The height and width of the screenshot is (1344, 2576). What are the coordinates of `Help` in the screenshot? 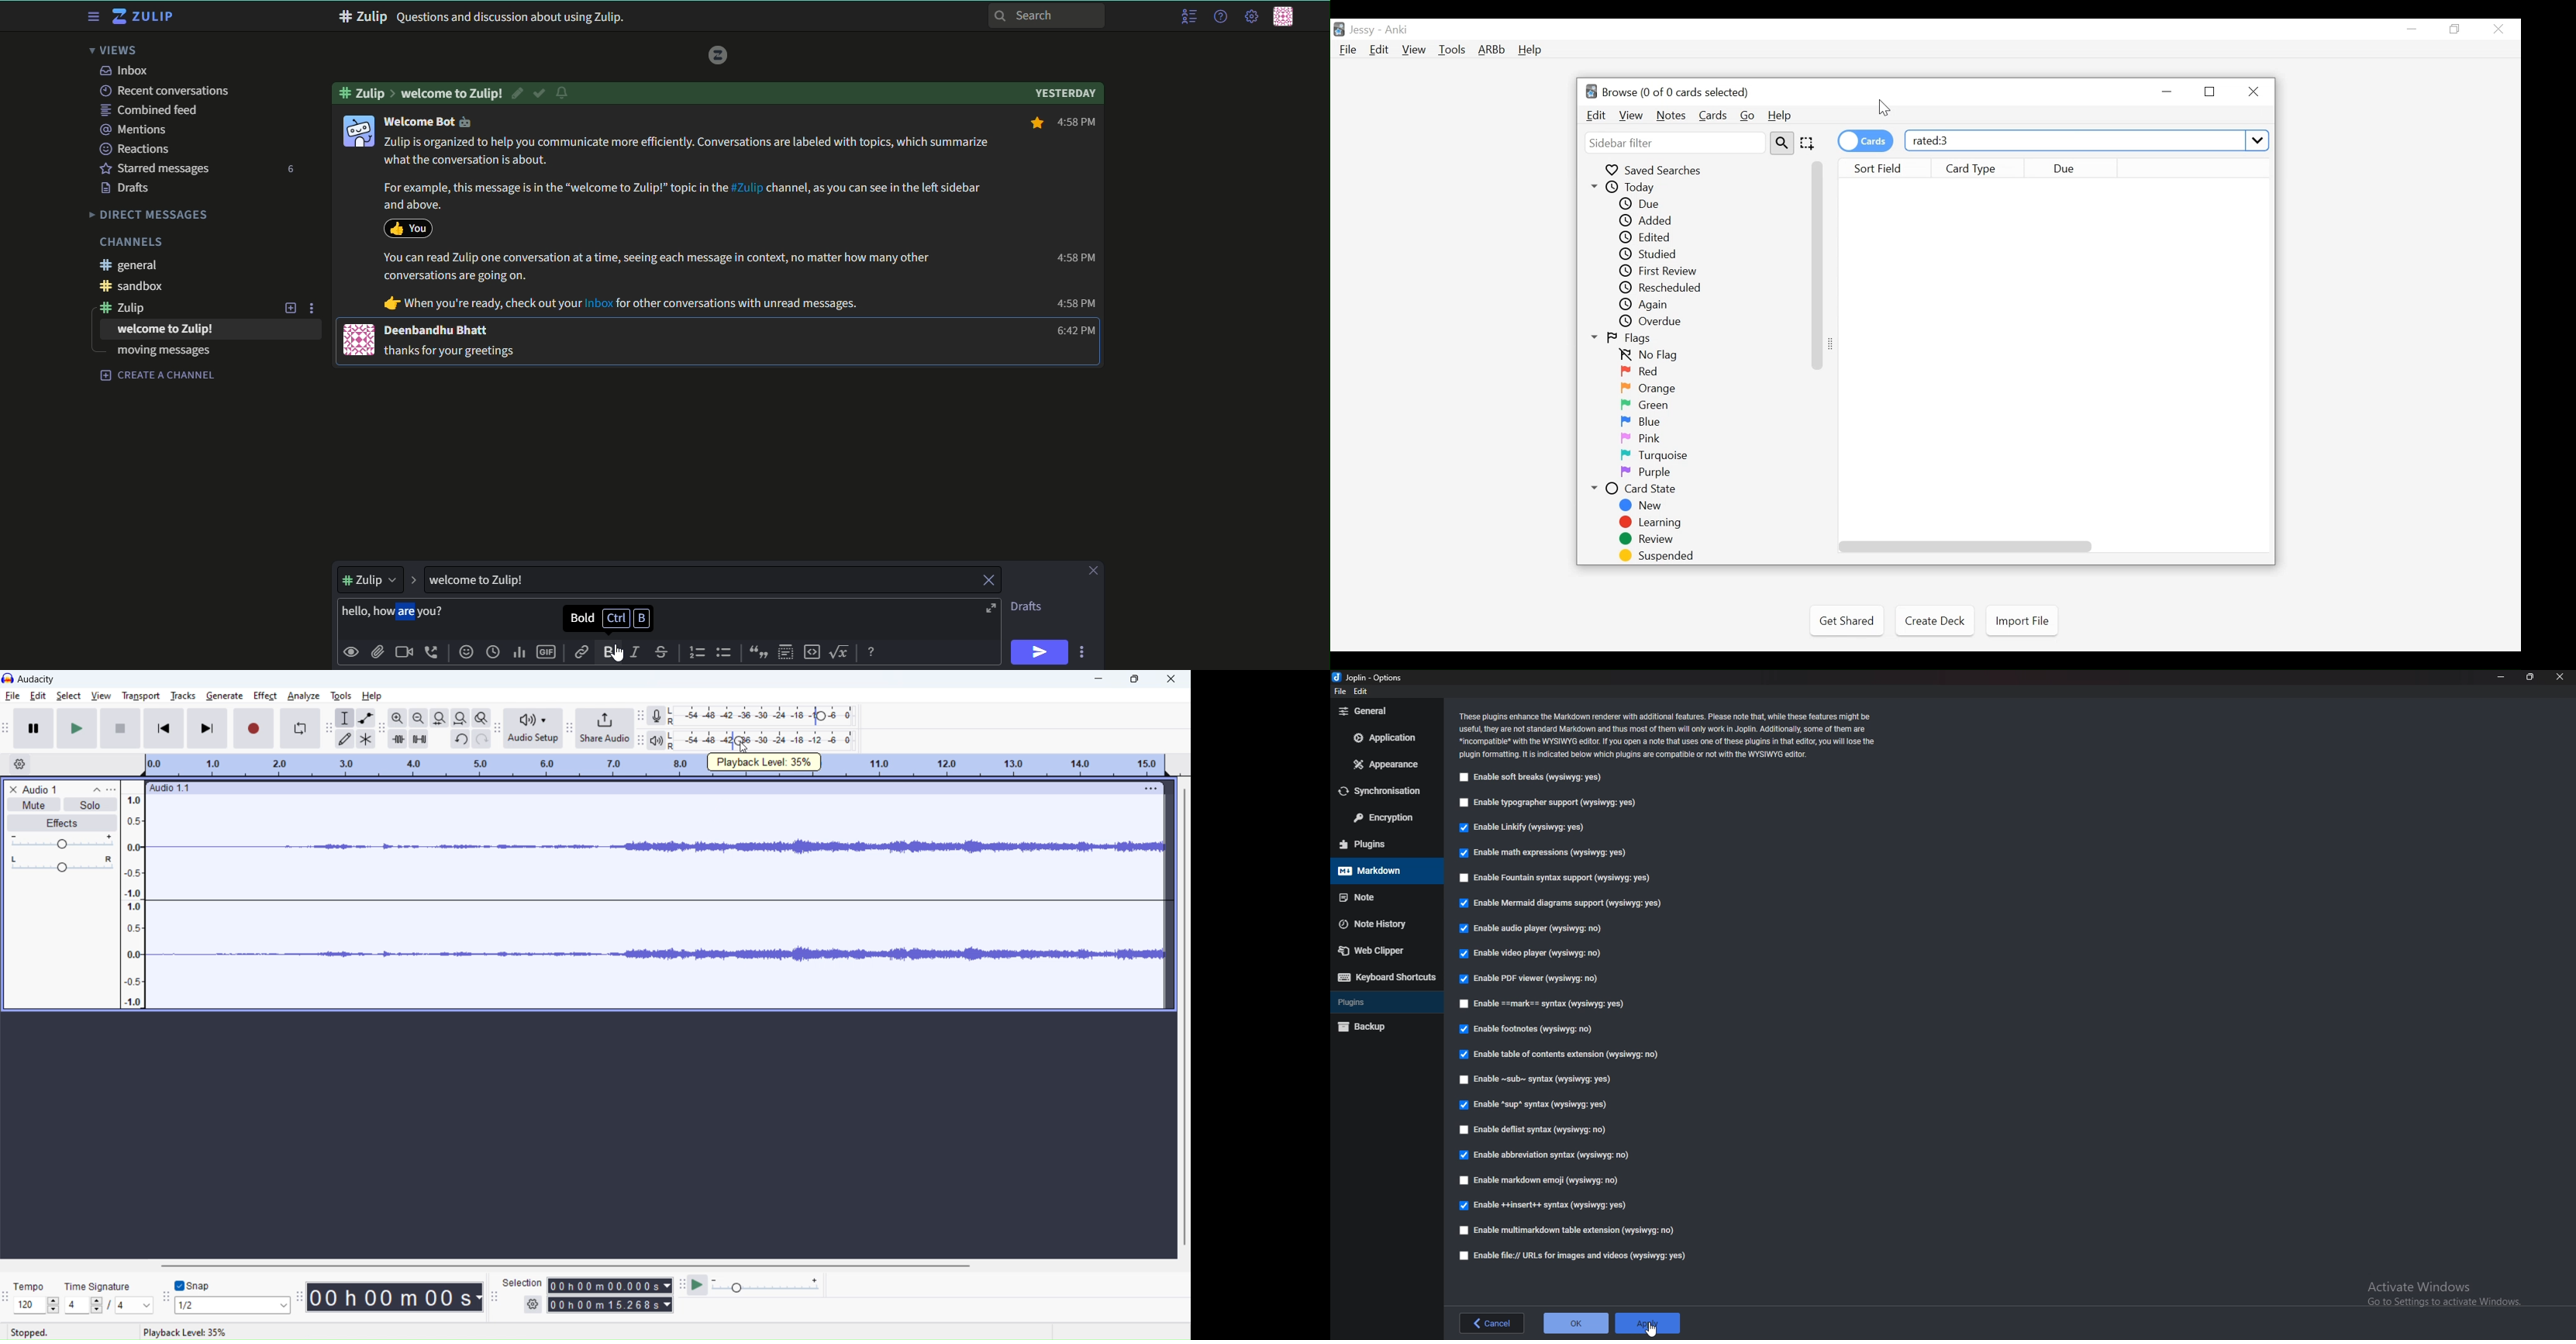 It's located at (1783, 116).